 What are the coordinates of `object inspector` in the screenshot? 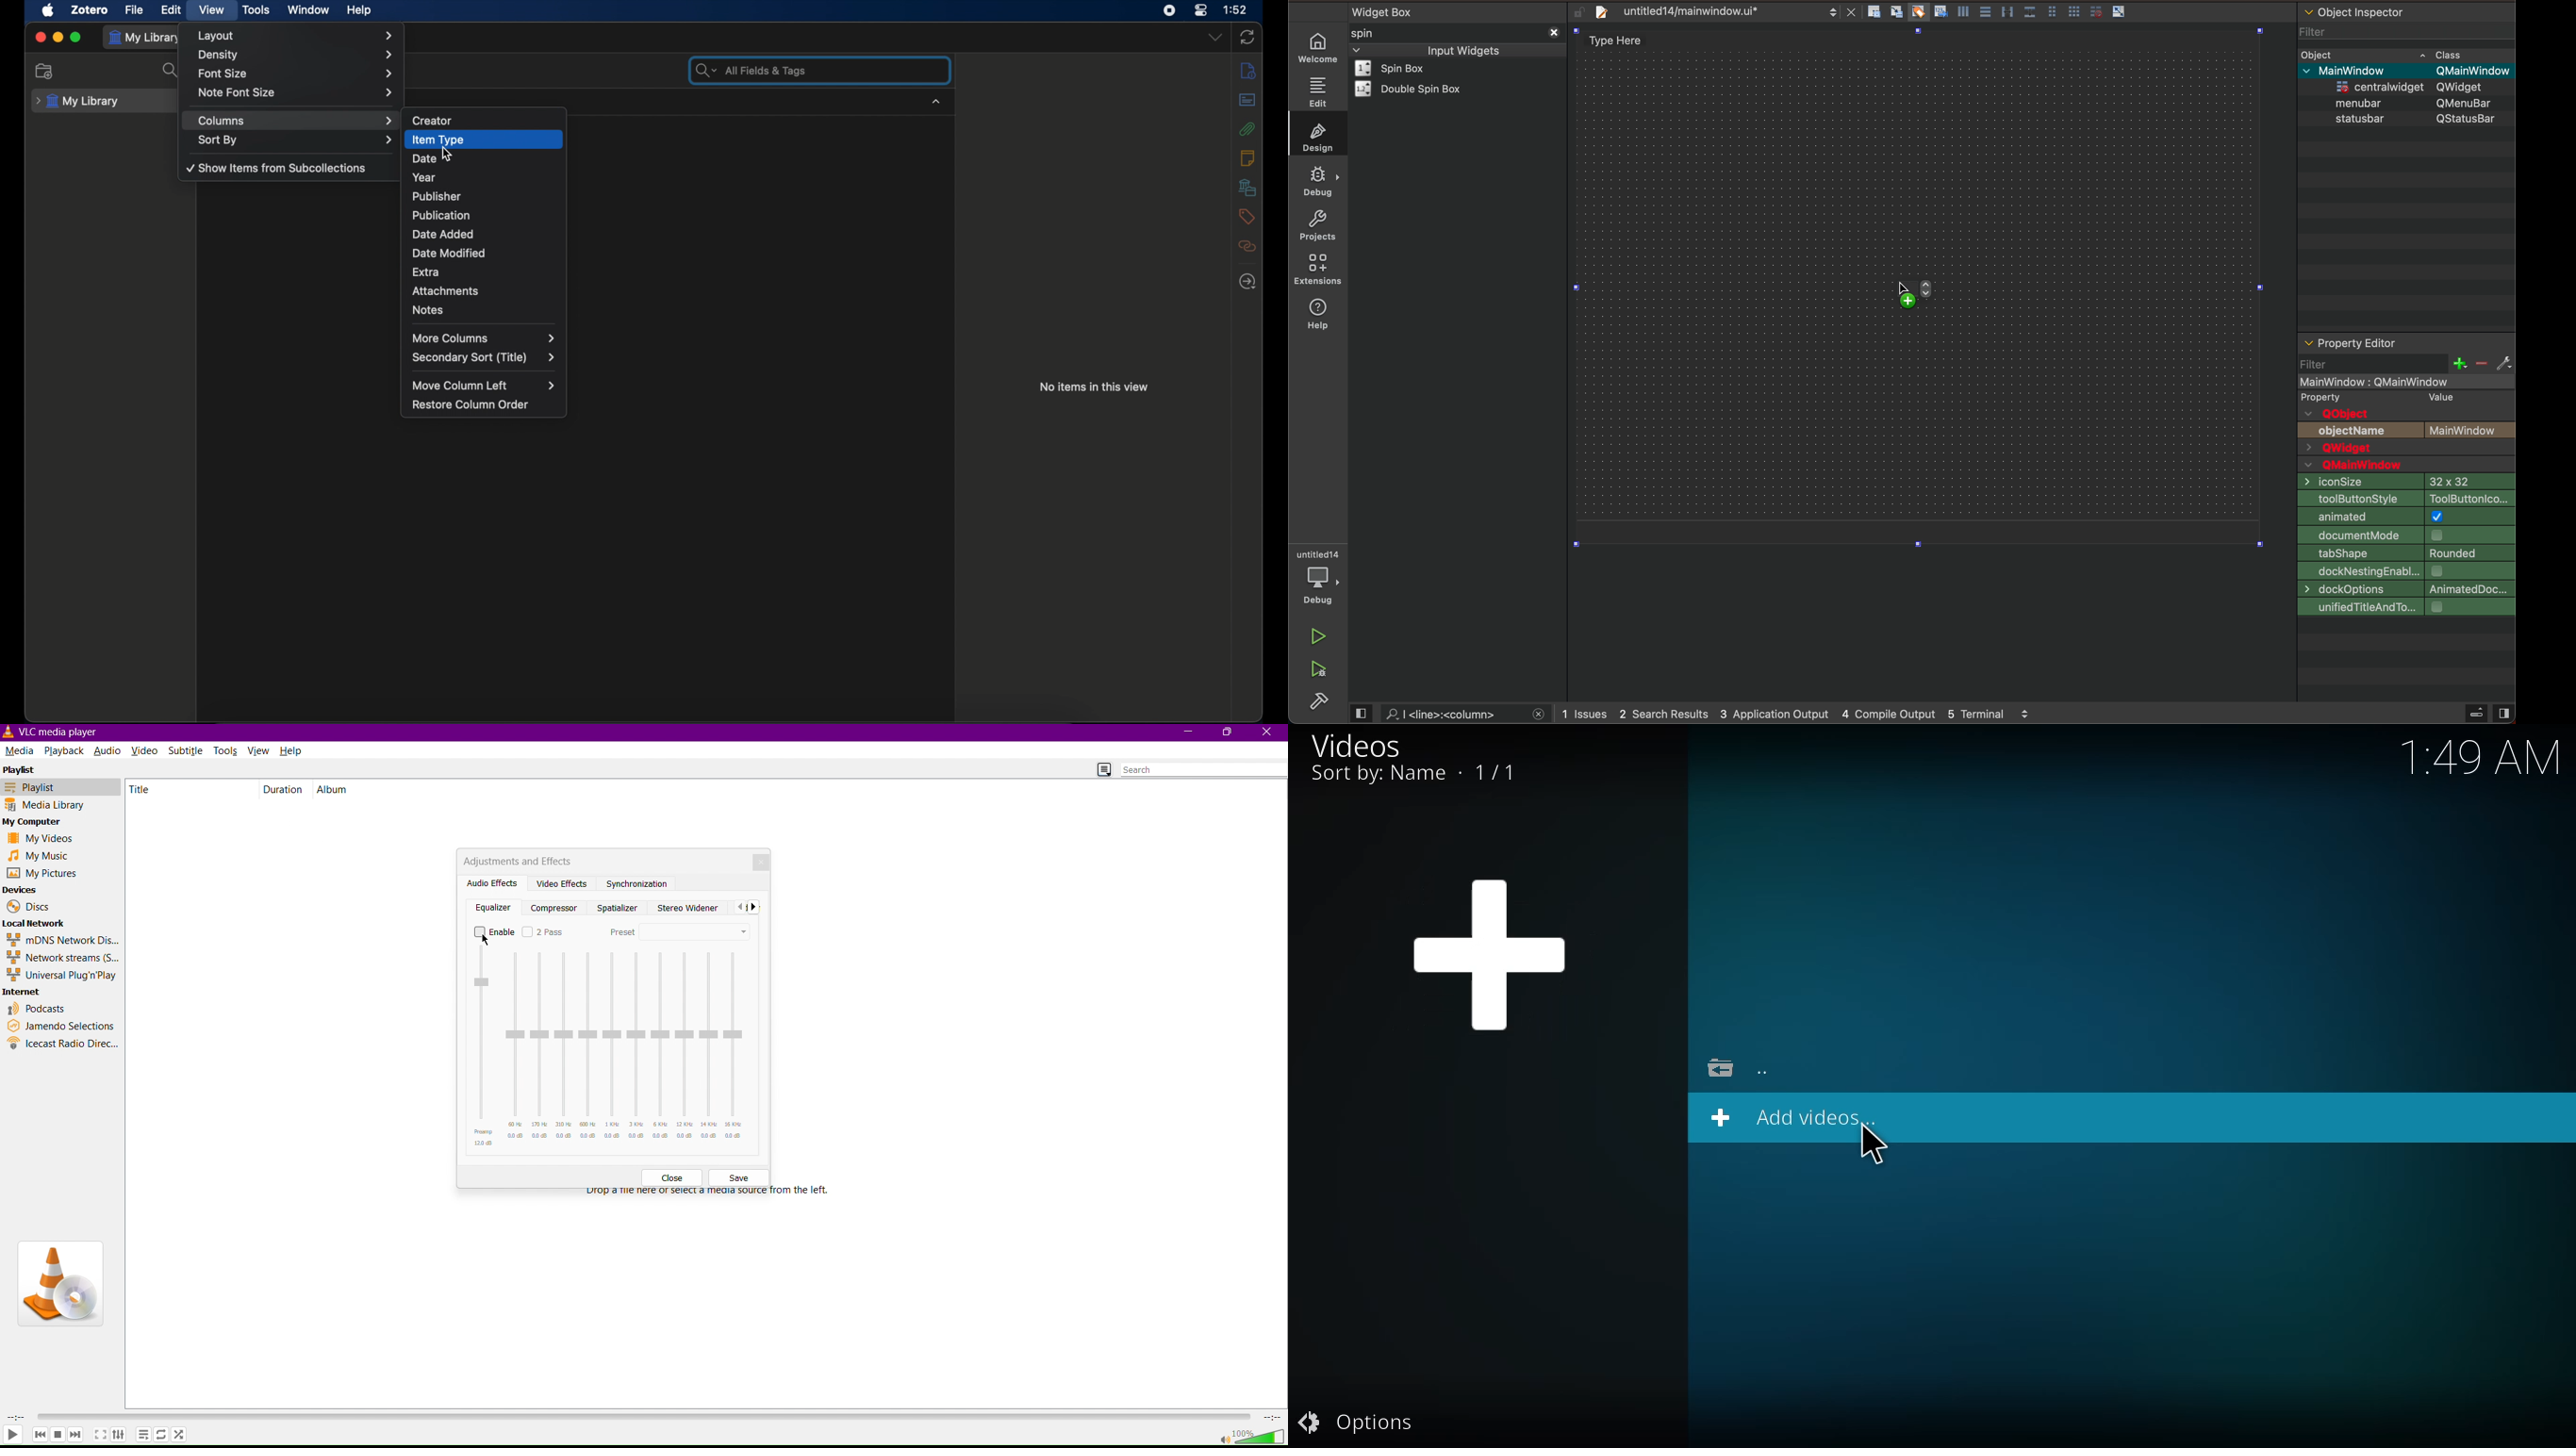 It's located at (2407, 10).